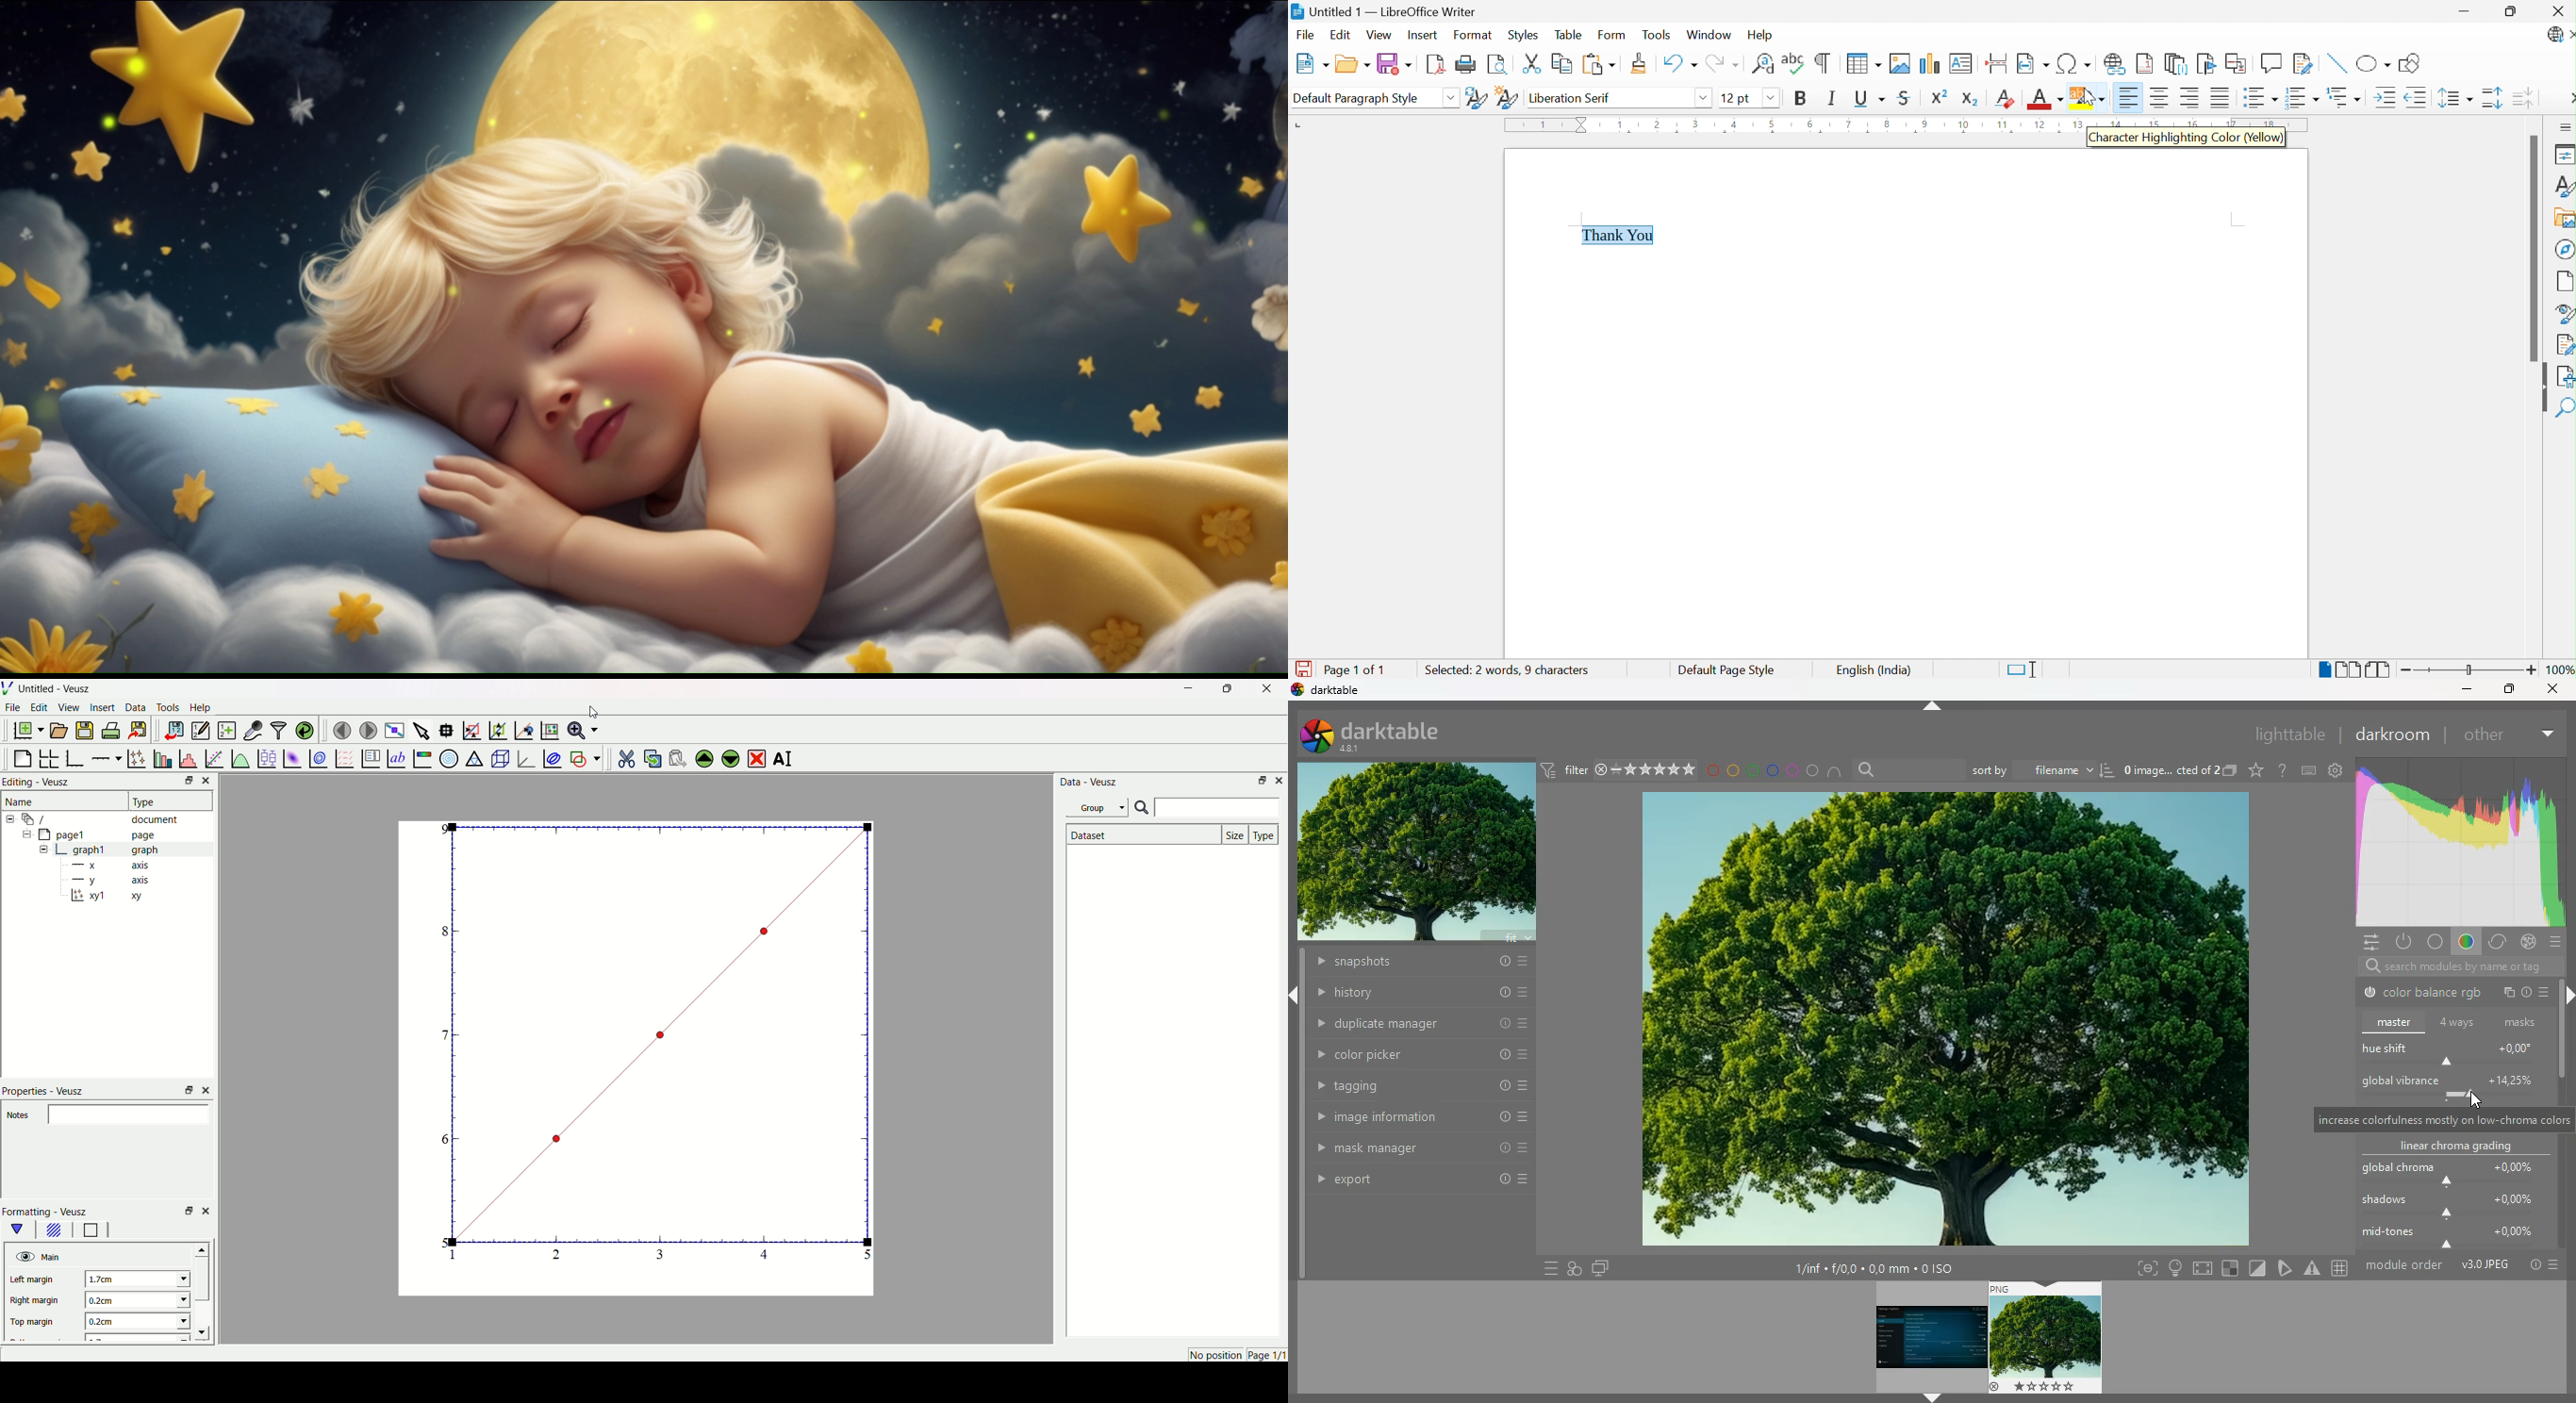  What do you see at coordinates (2396, 1022) in the screenshot?
I see `master` at bounding box center [2396, 1022].